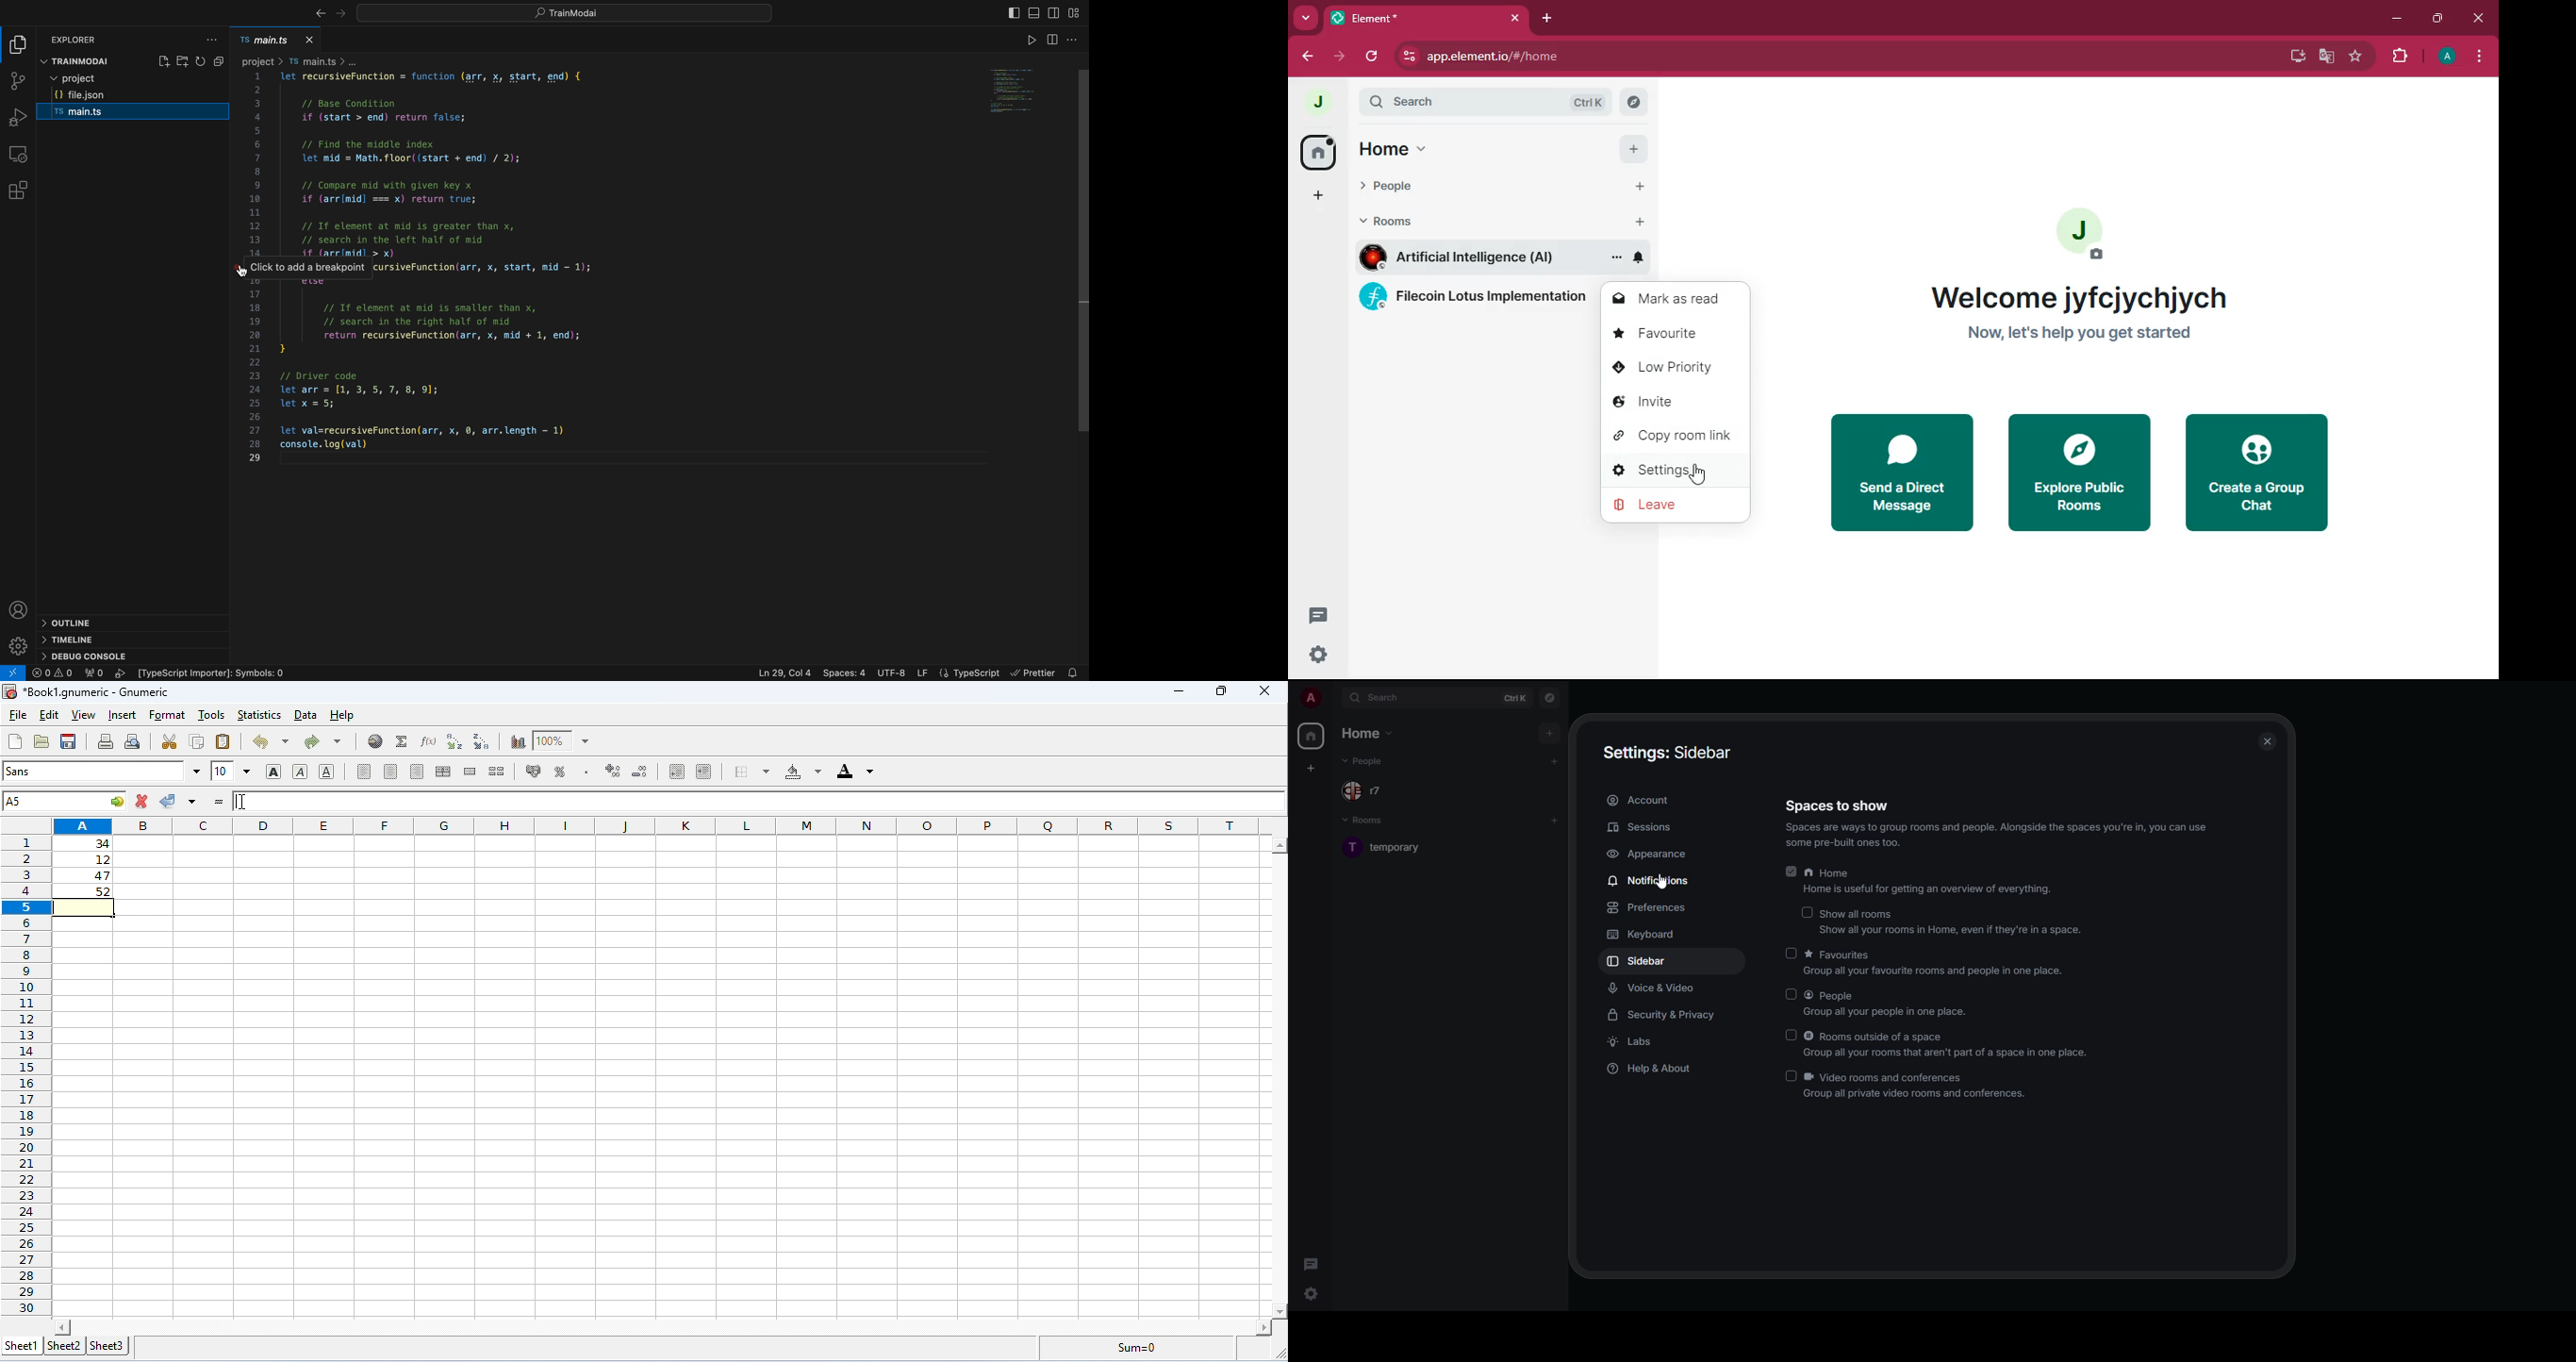  I want to click on people, so click(1396, 189).